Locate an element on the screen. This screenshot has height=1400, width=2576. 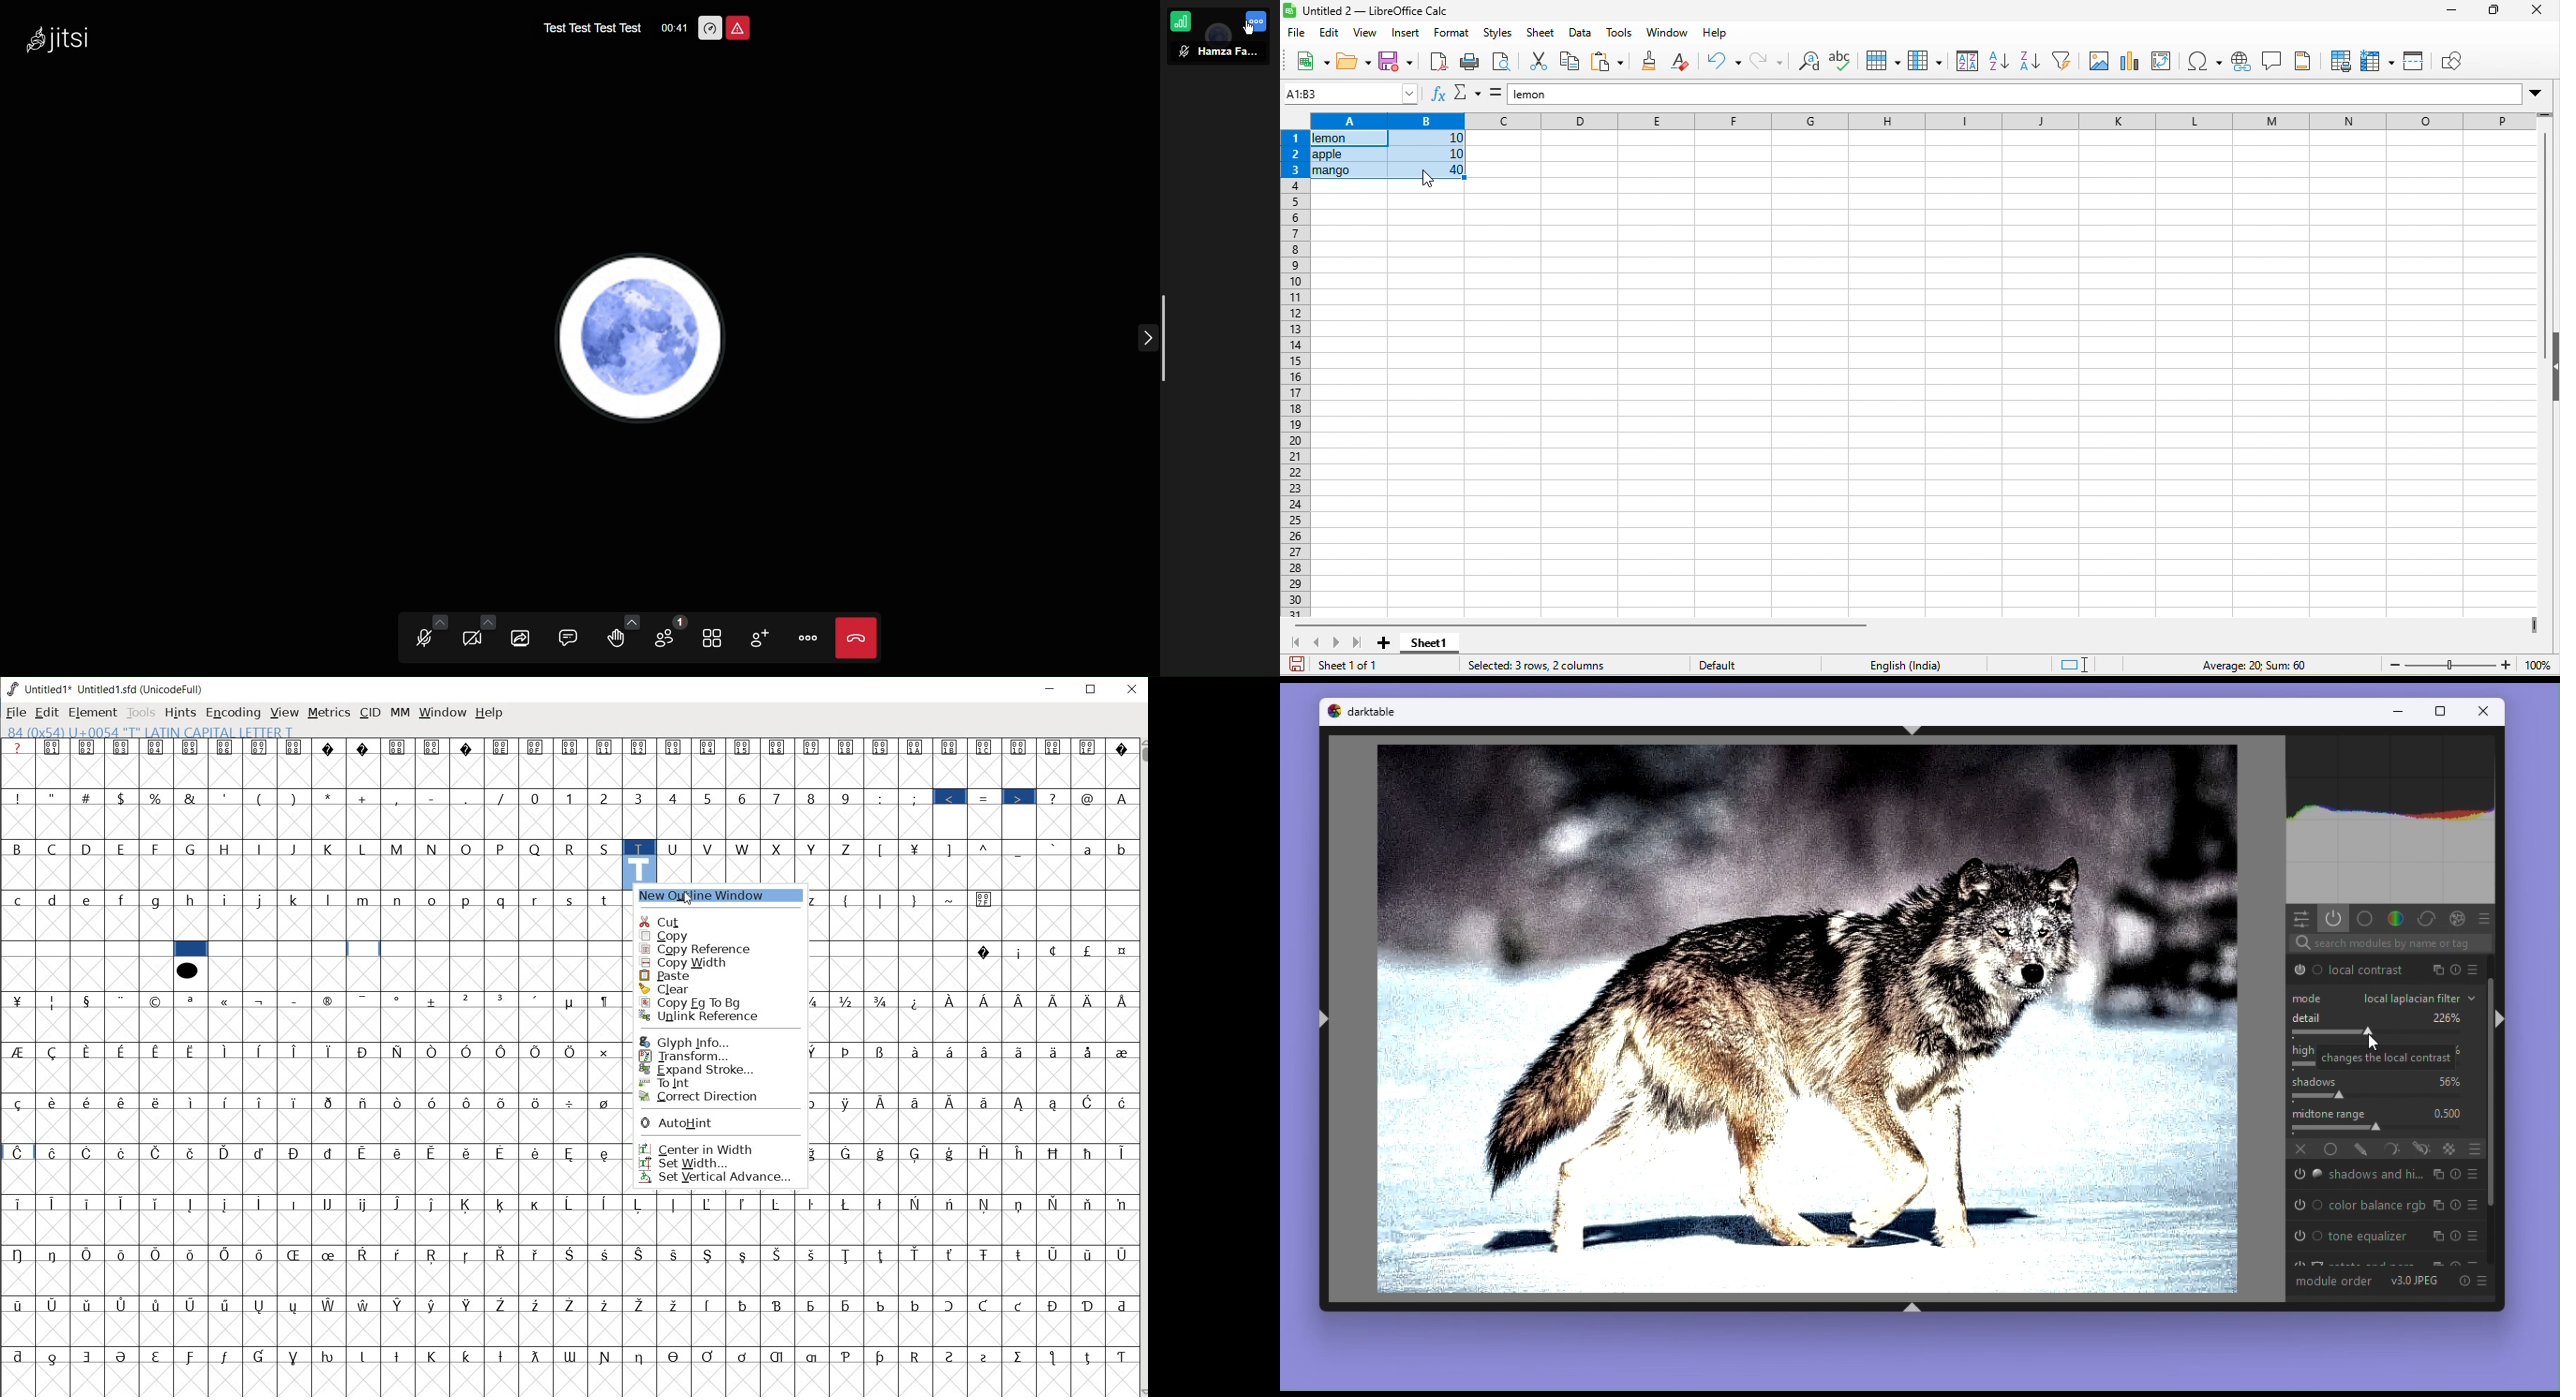
Symbol is located at coordinates (1021, 1204).